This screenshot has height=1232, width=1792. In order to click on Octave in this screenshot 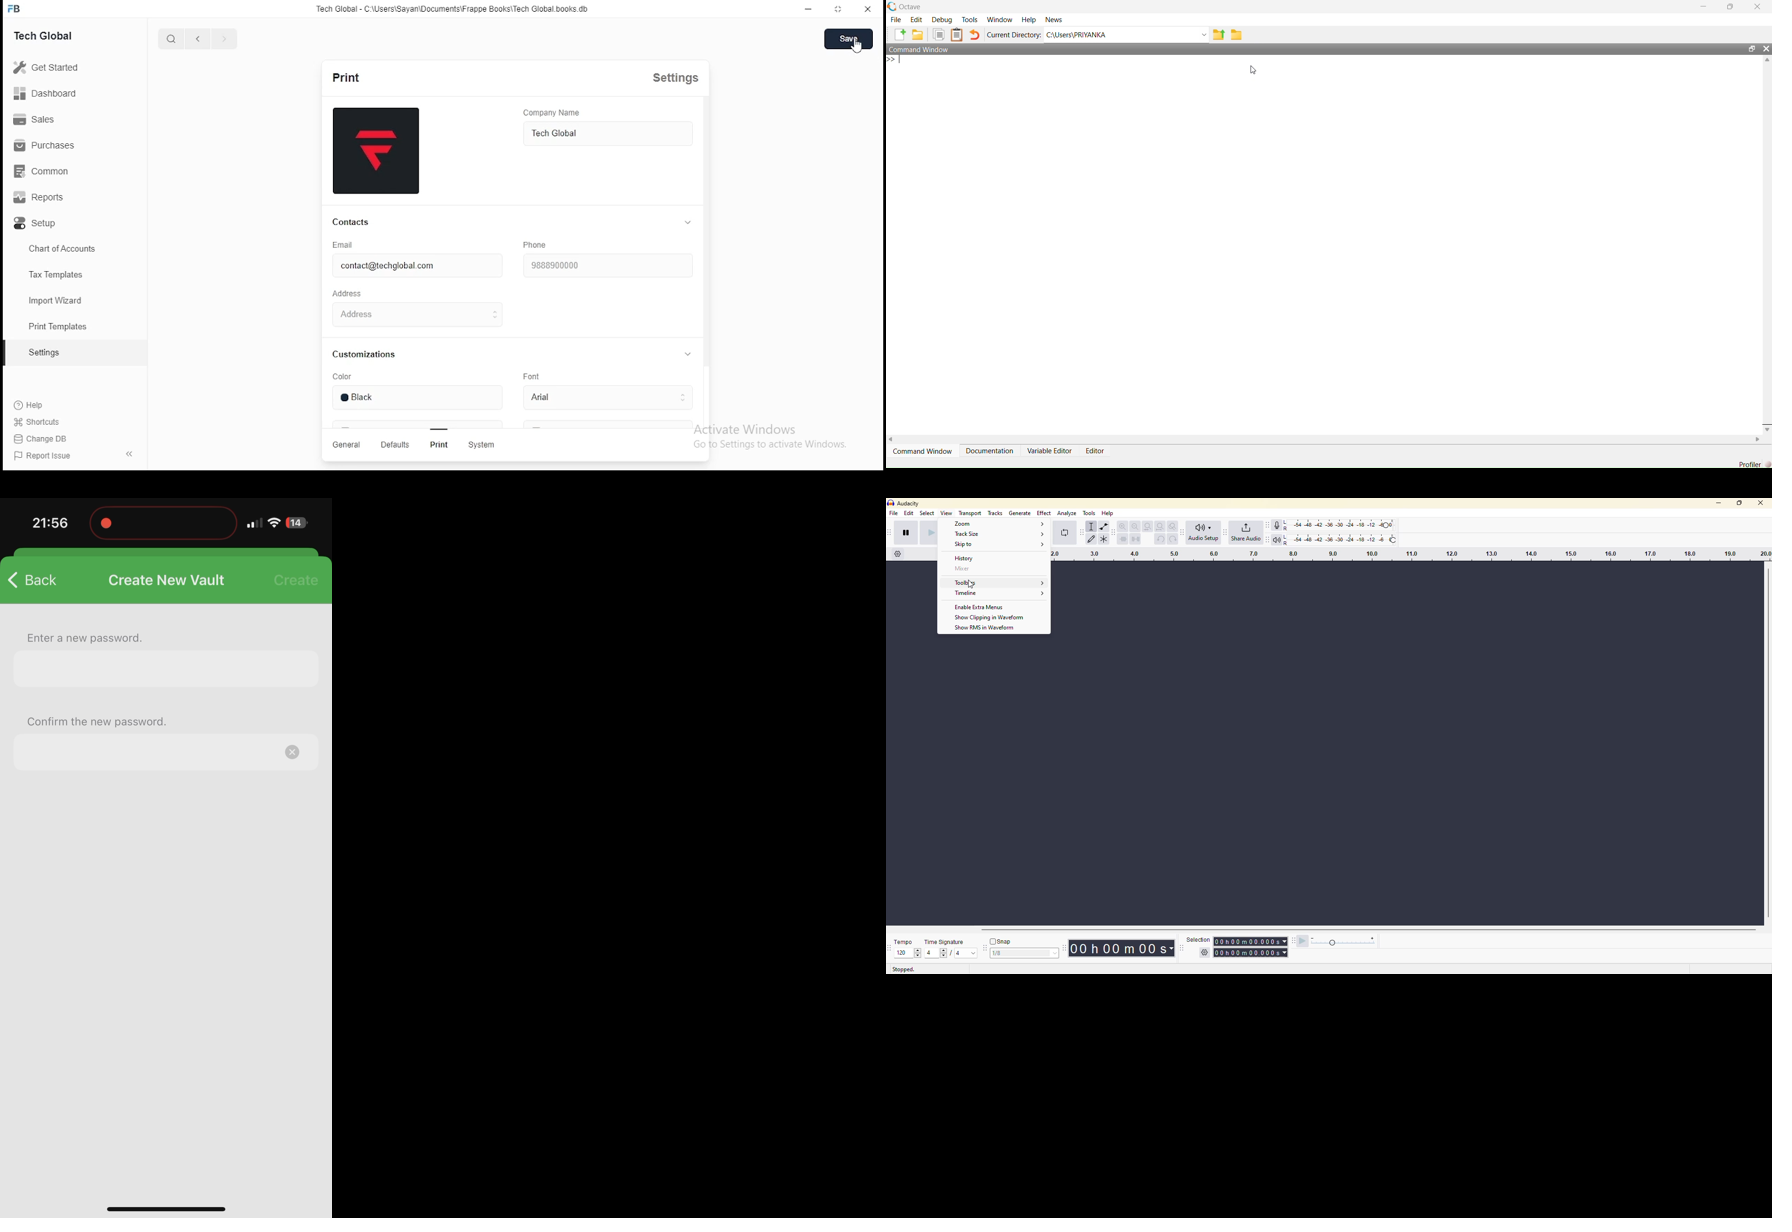, I will do `click(906, 7)`.